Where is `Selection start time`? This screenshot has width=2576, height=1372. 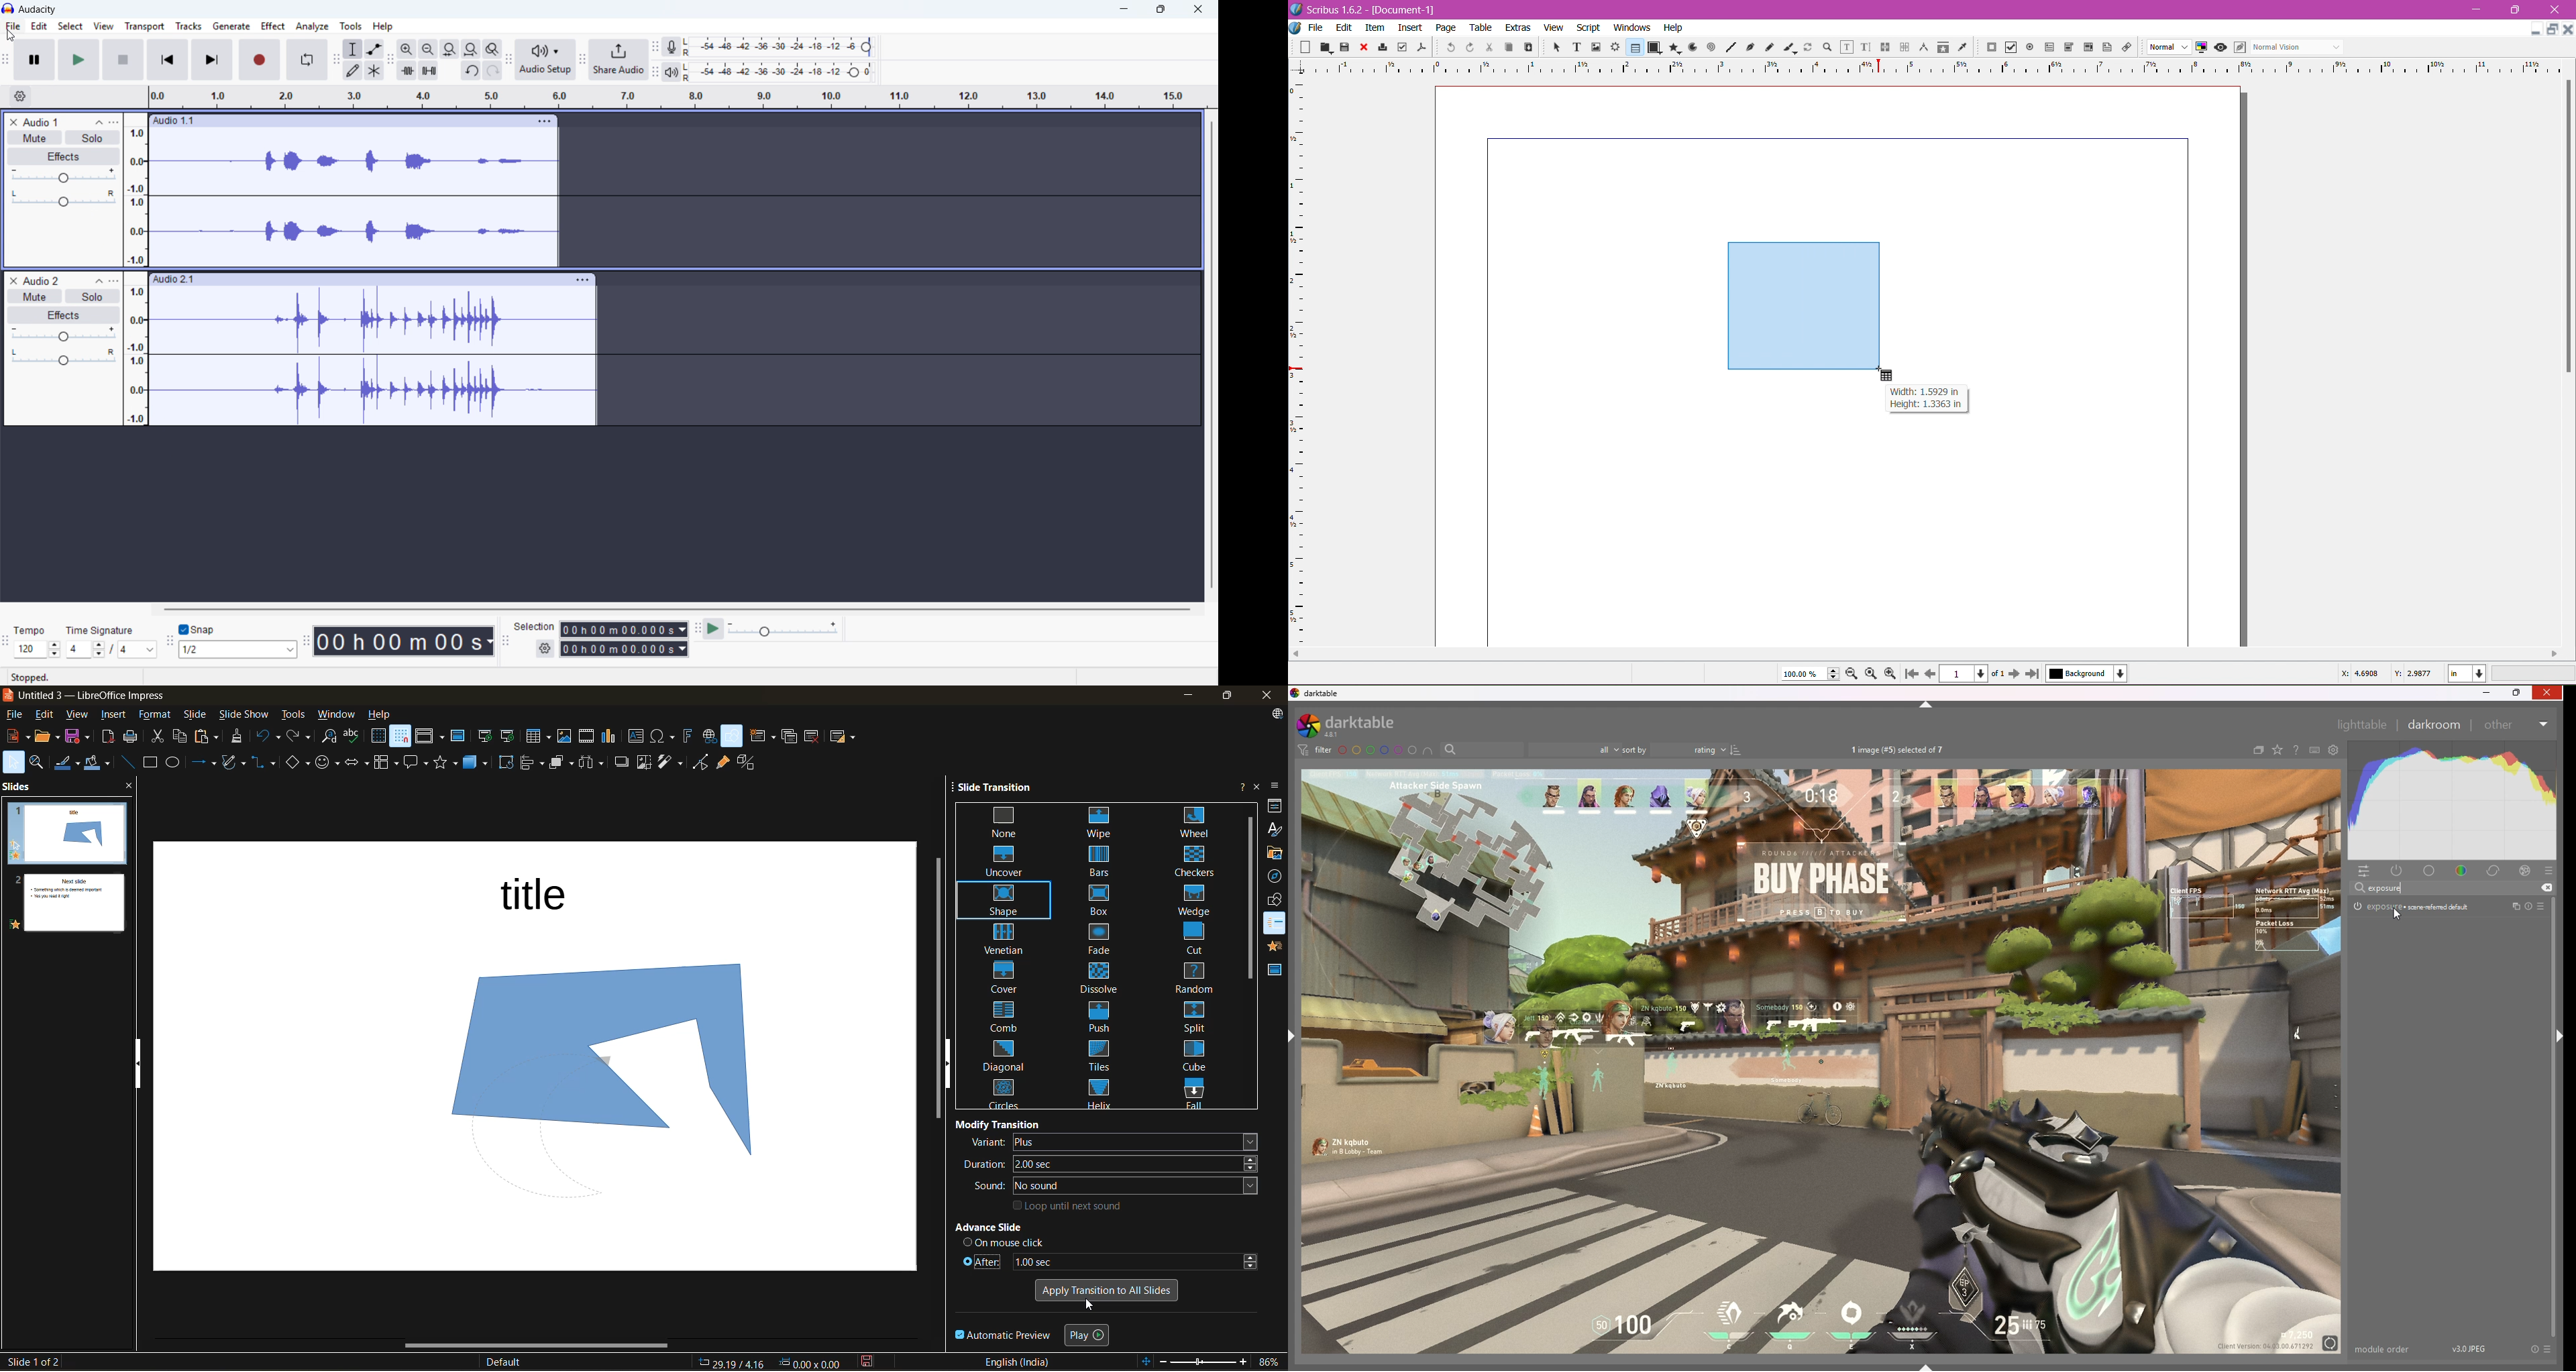 Selection start time is located at coordinates (623, 630).